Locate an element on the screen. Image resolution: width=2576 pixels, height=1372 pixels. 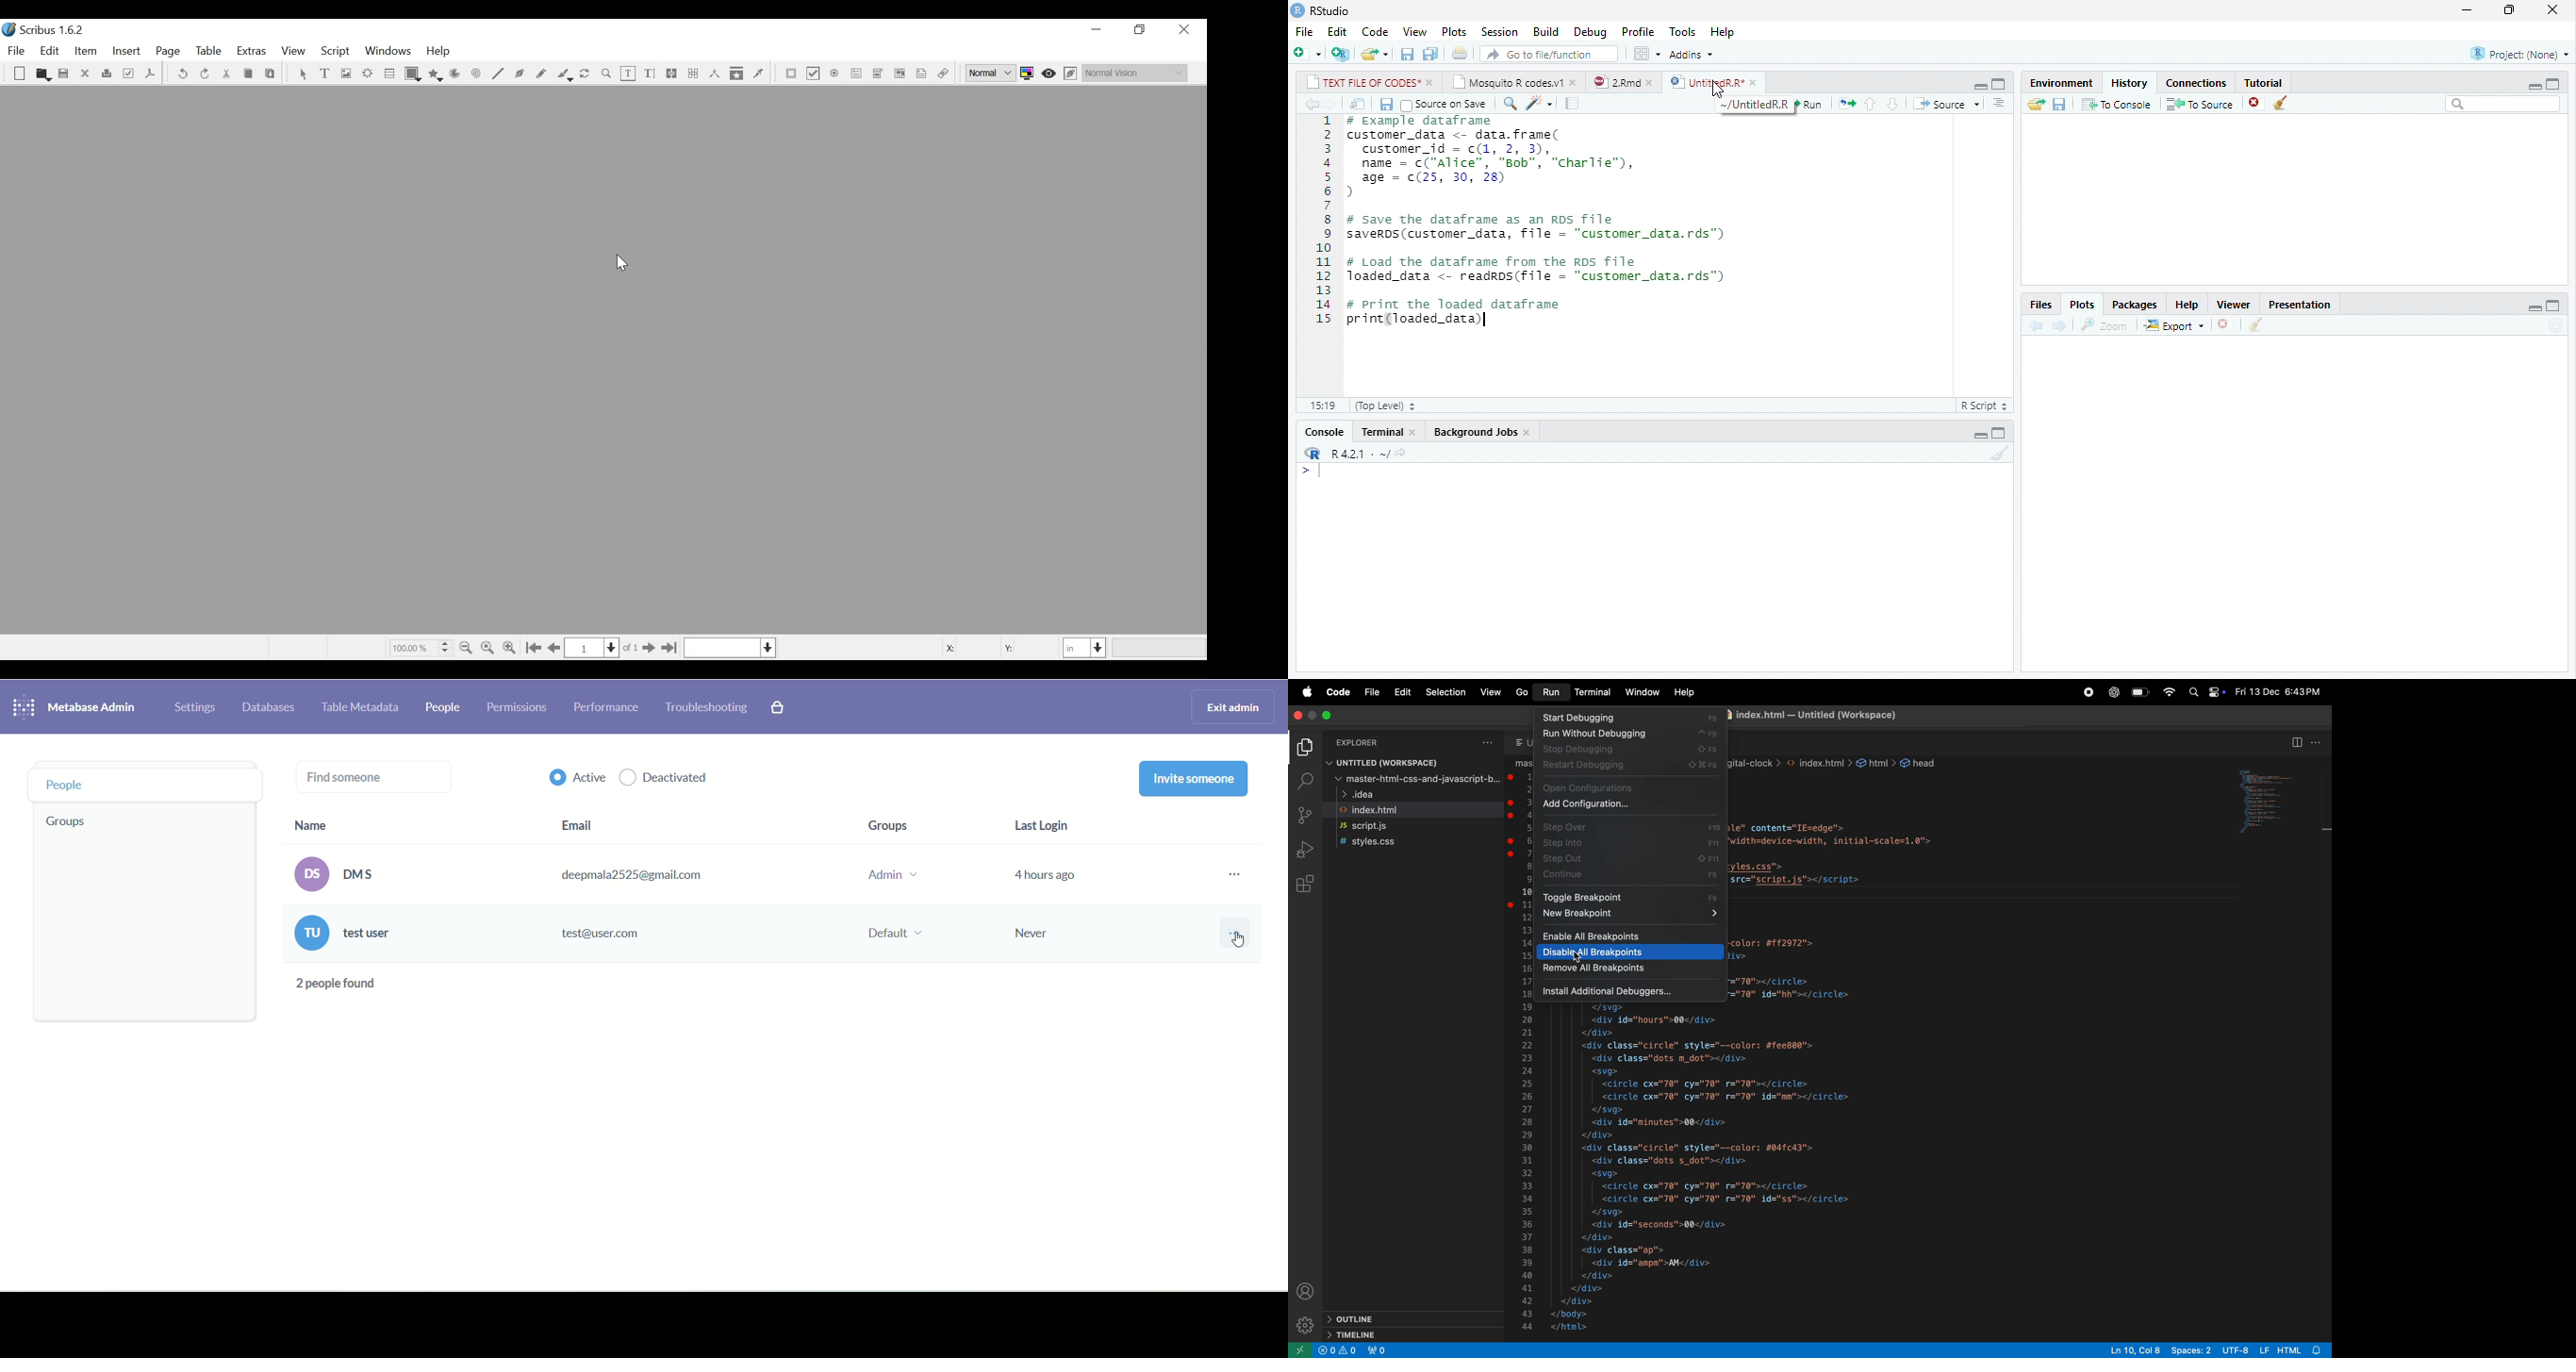
minimize is located at coordinates (2467, 9).